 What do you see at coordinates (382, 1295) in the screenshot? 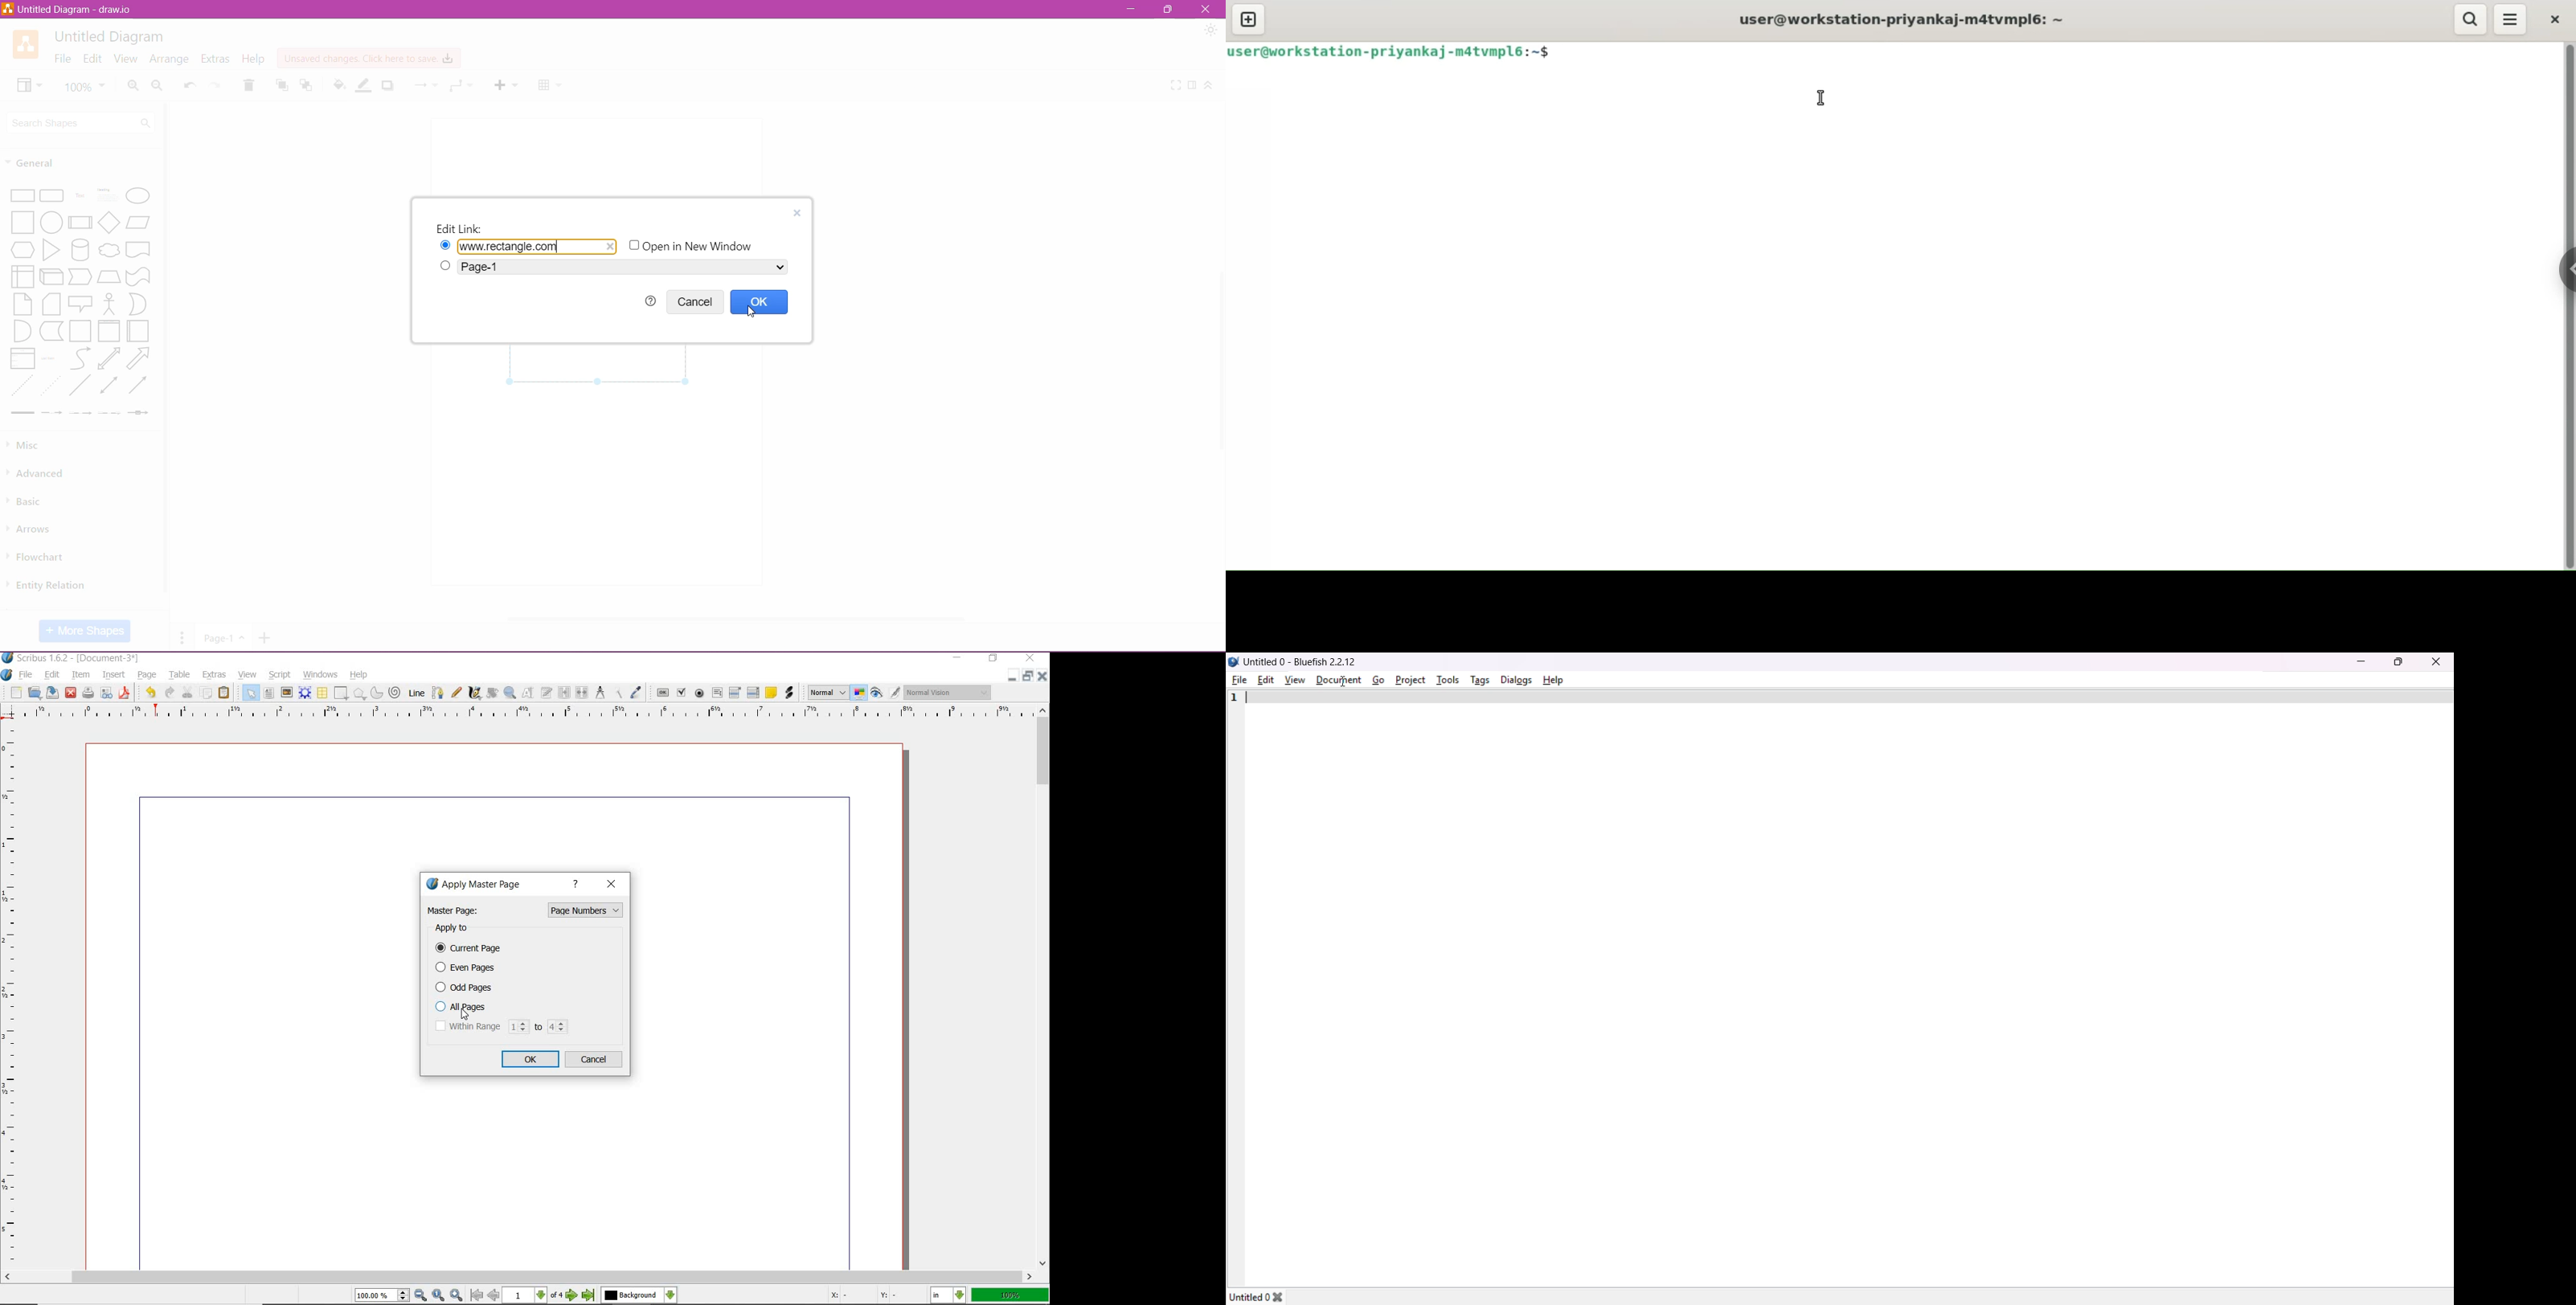
I see `Zoom 100.00%` at bounding box center [382, 1295].